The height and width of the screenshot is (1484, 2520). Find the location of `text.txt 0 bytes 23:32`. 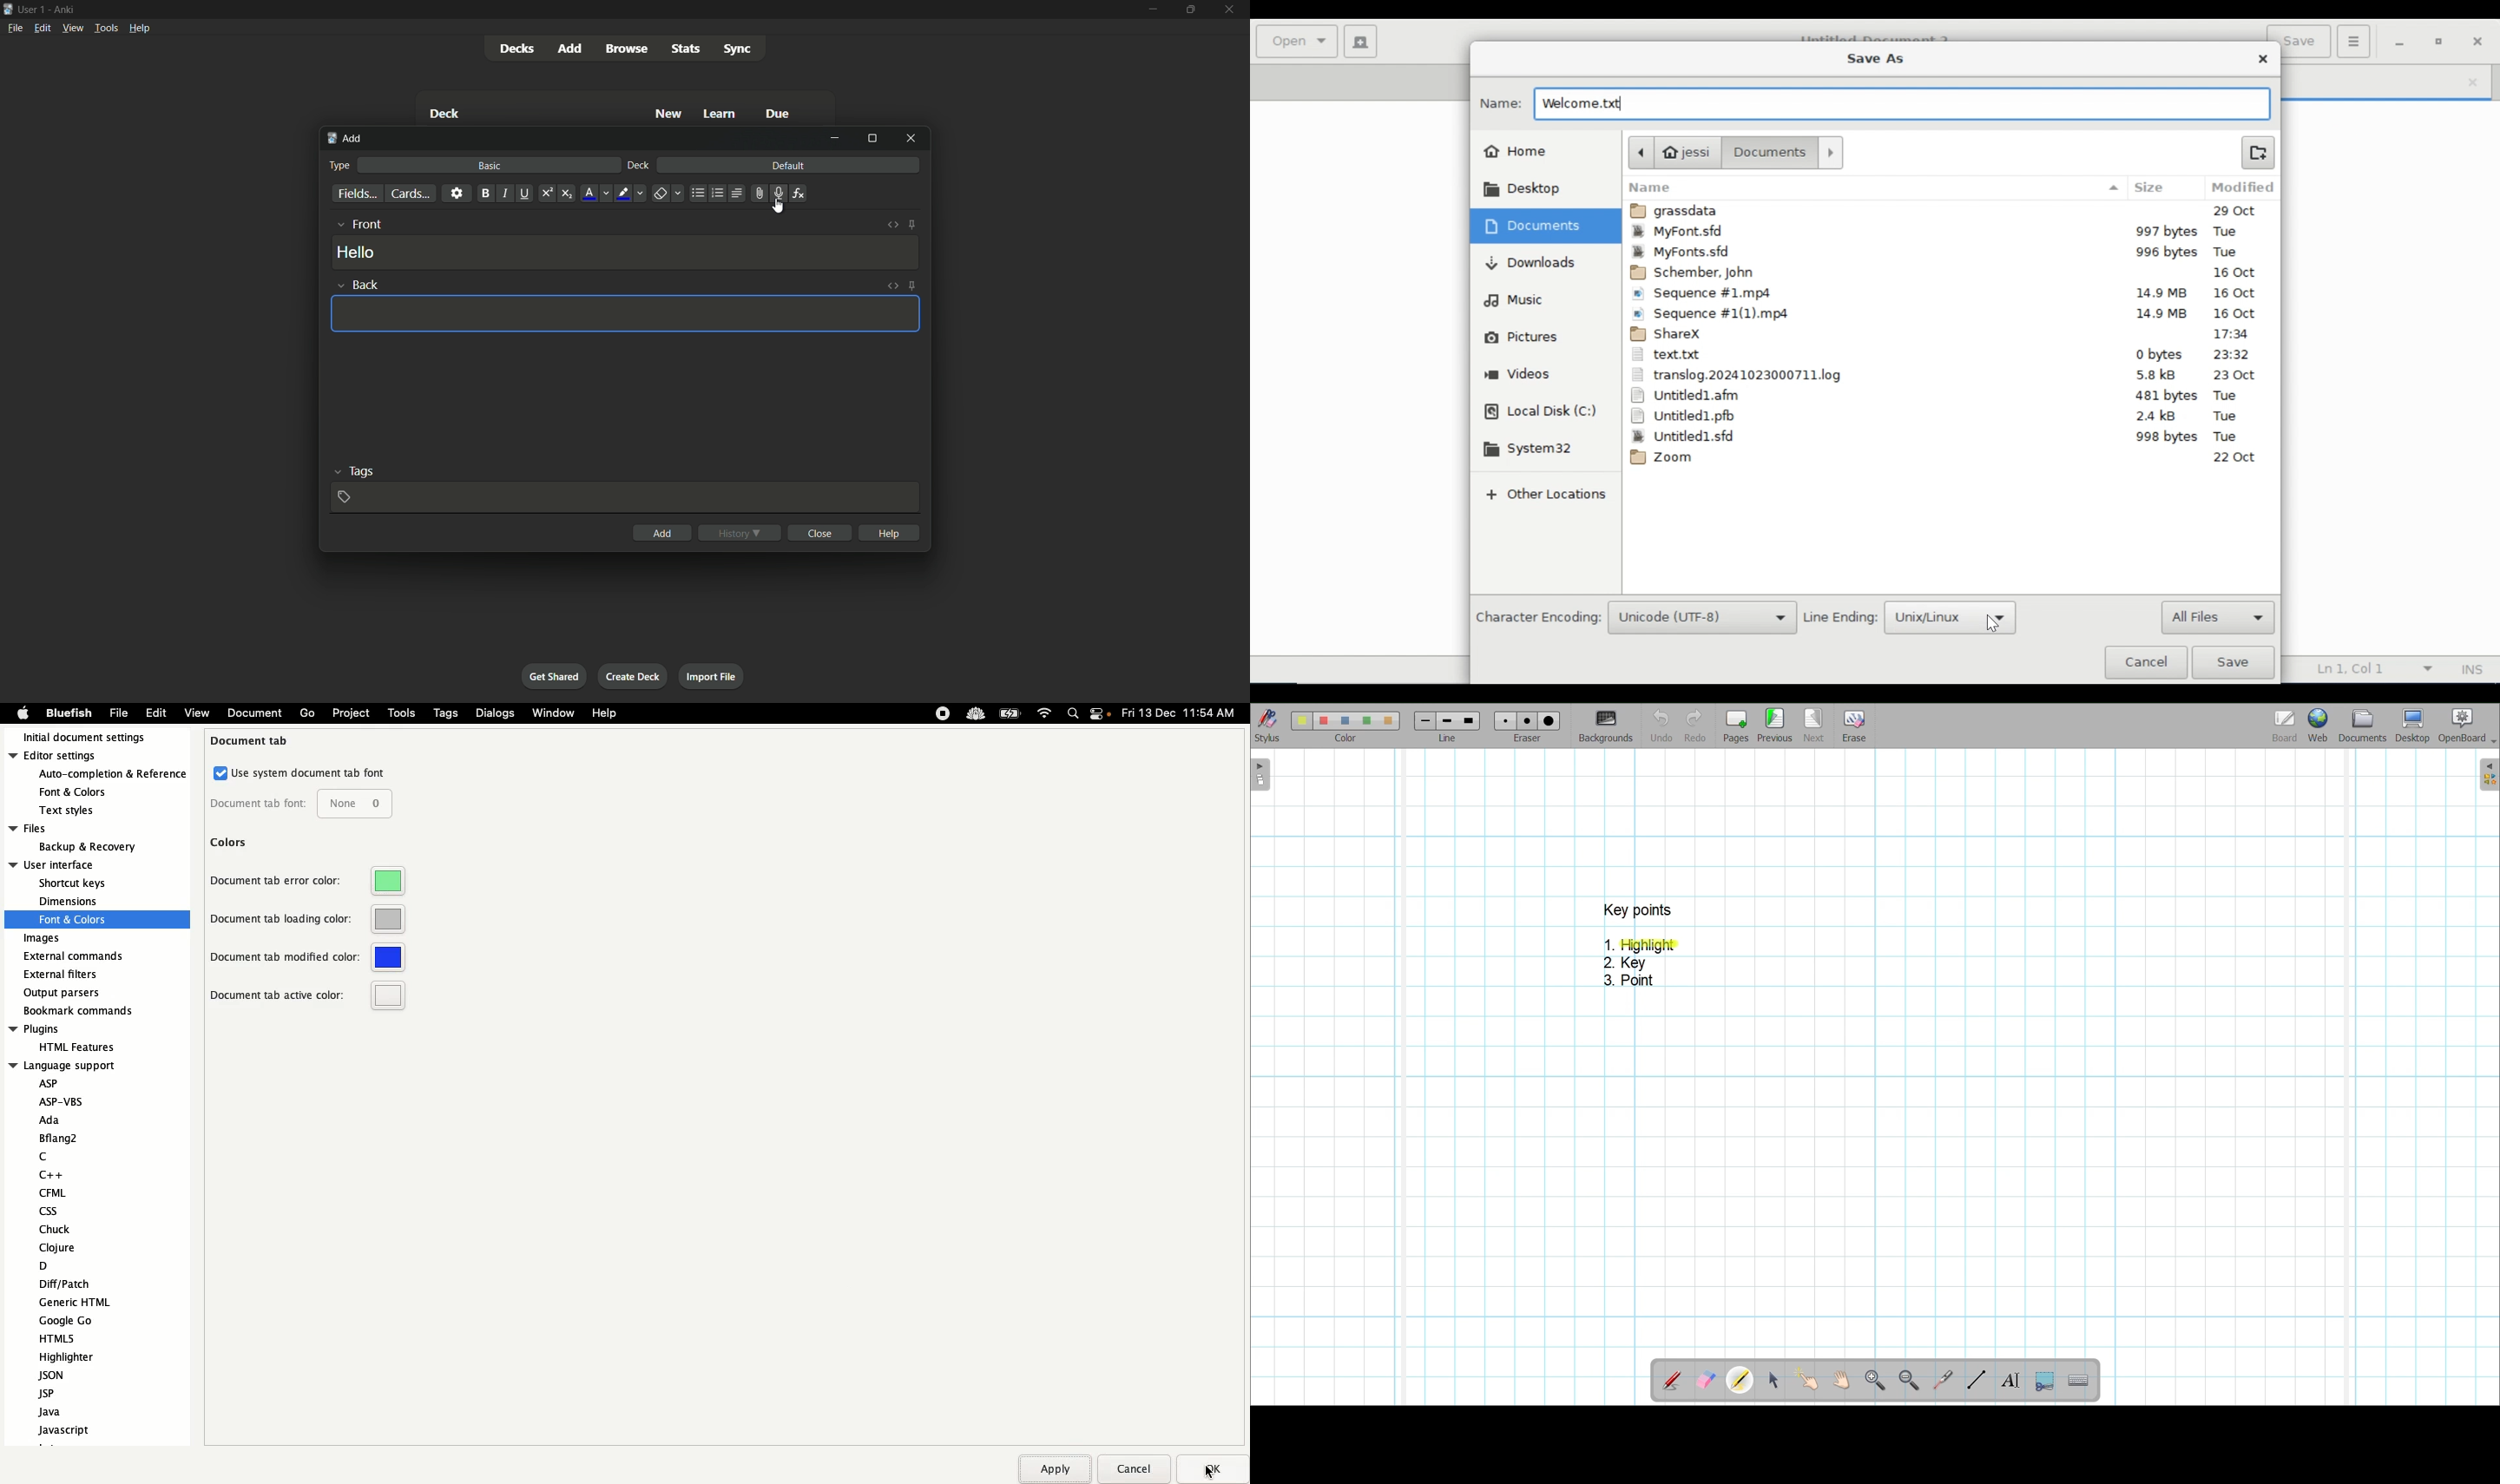

text.txt 0 bytes 23:32 is located at coordinates (1947, 356).